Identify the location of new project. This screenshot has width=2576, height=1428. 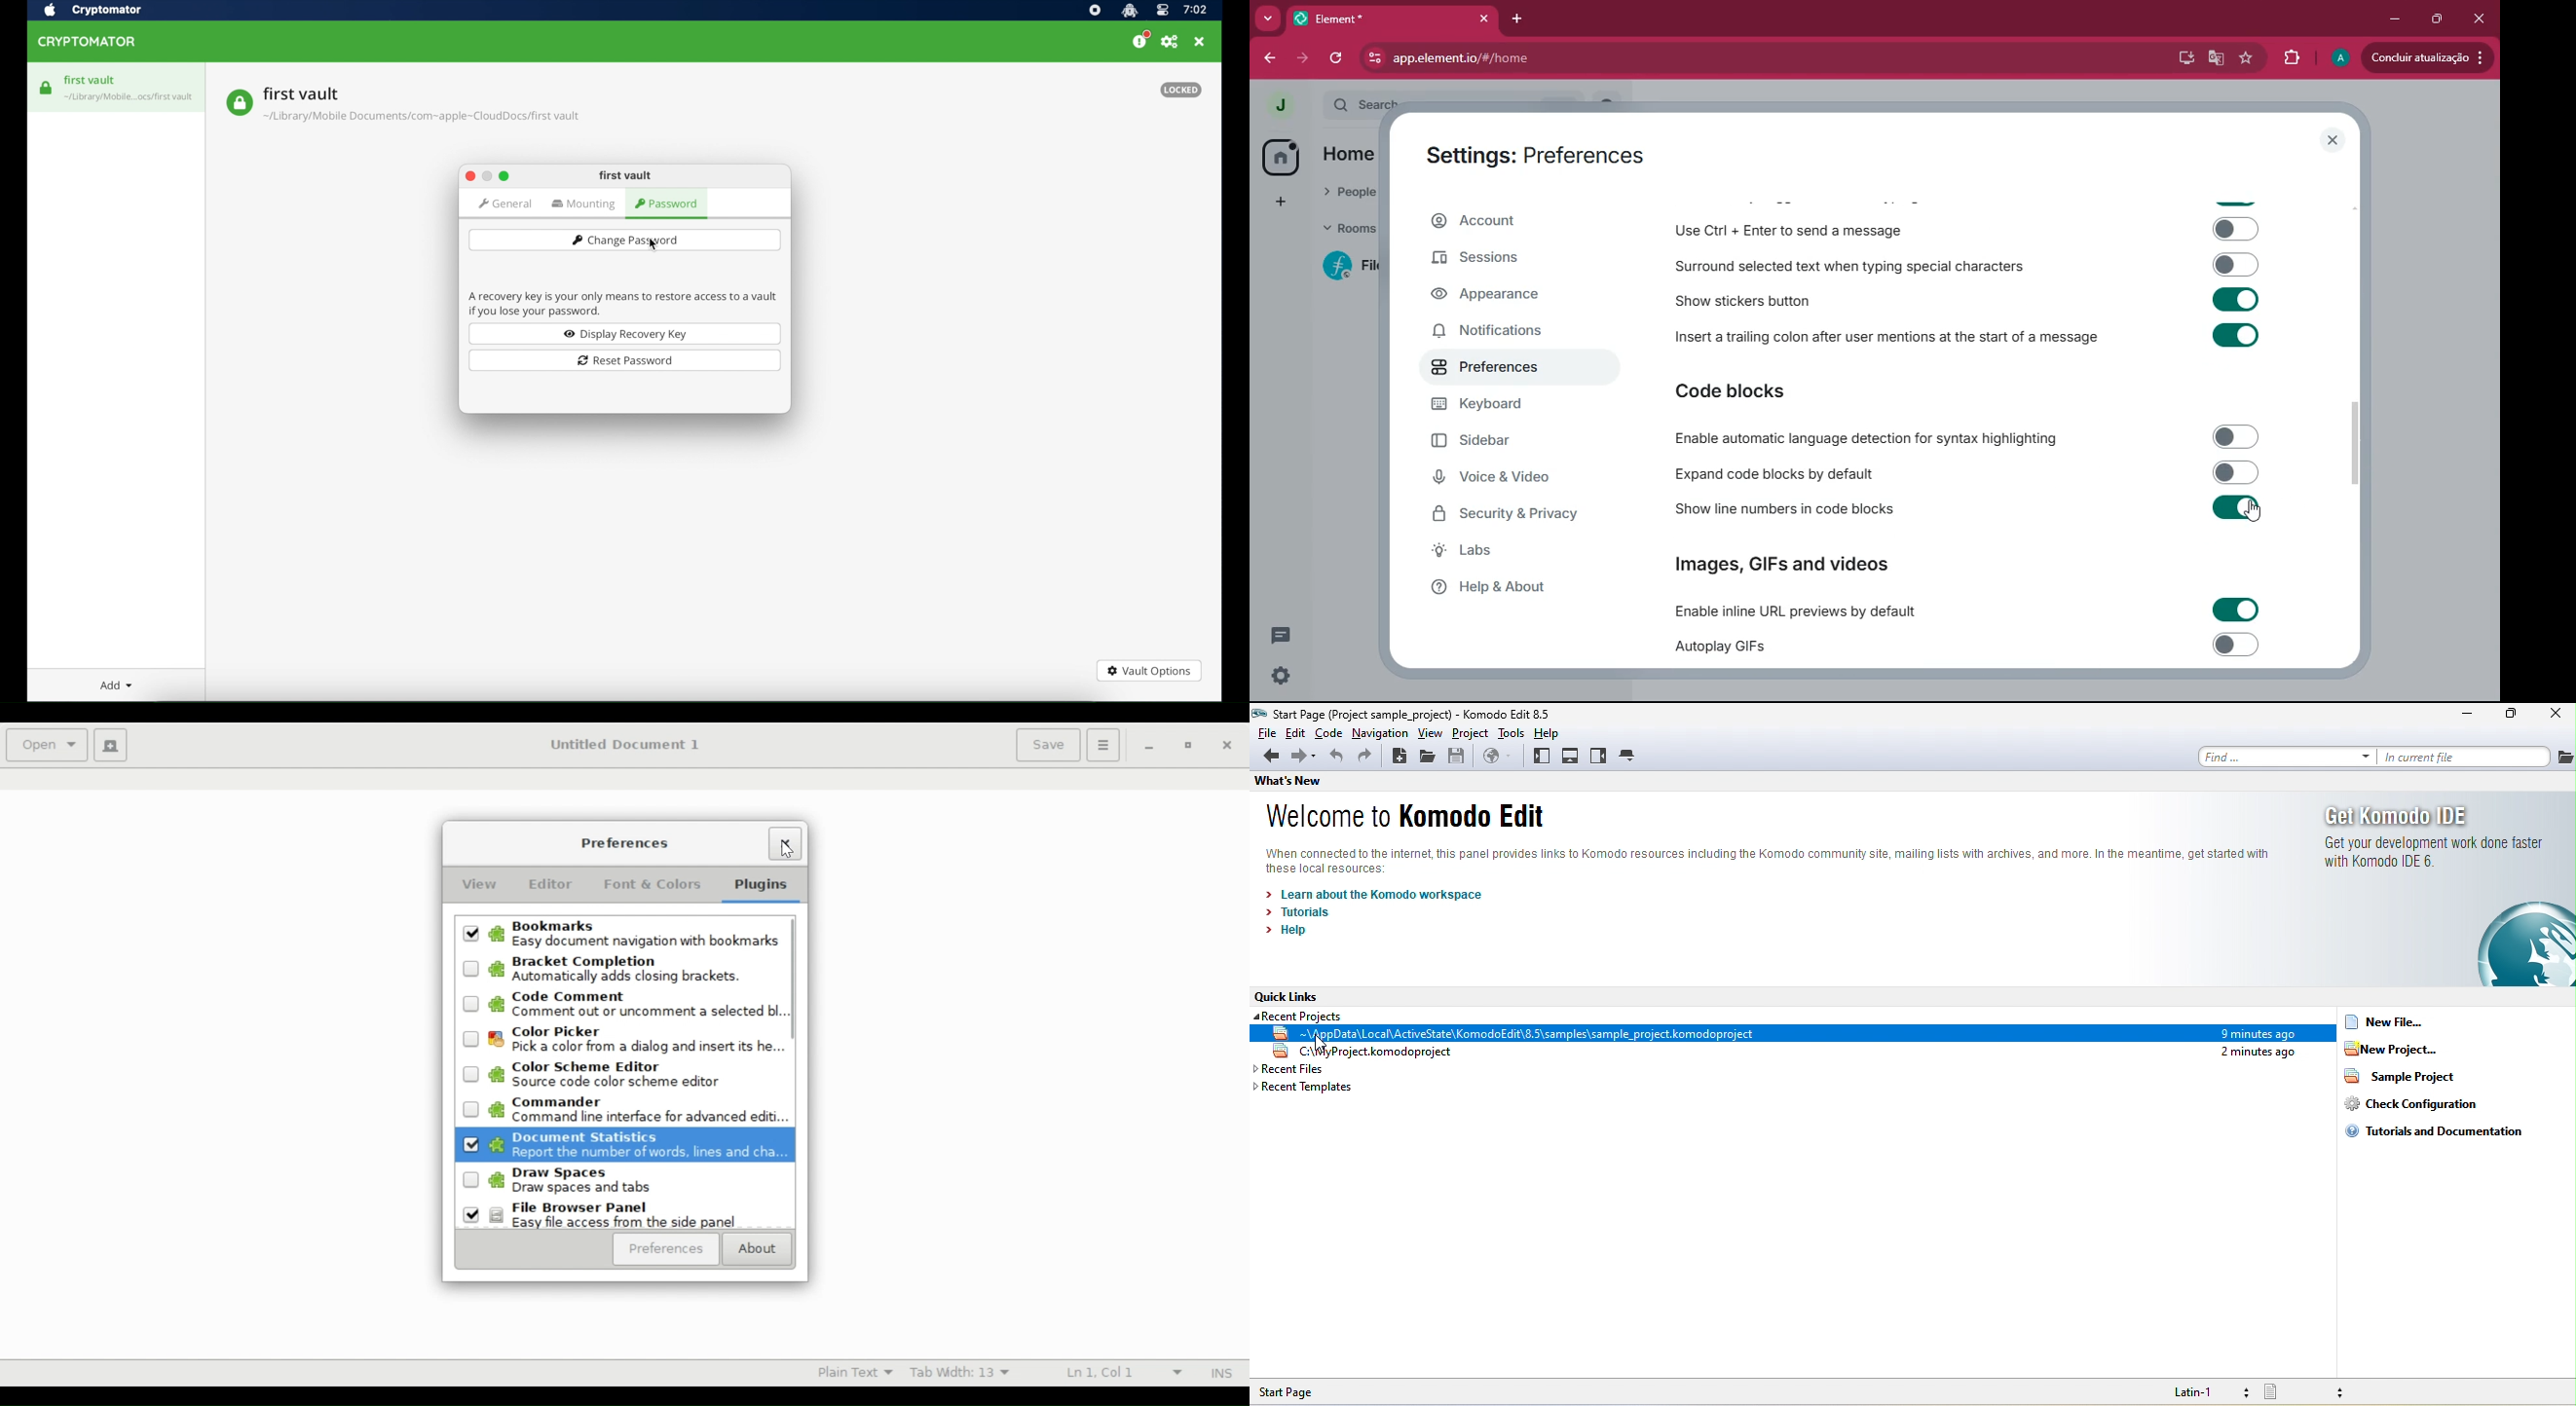
(2408, 1054).